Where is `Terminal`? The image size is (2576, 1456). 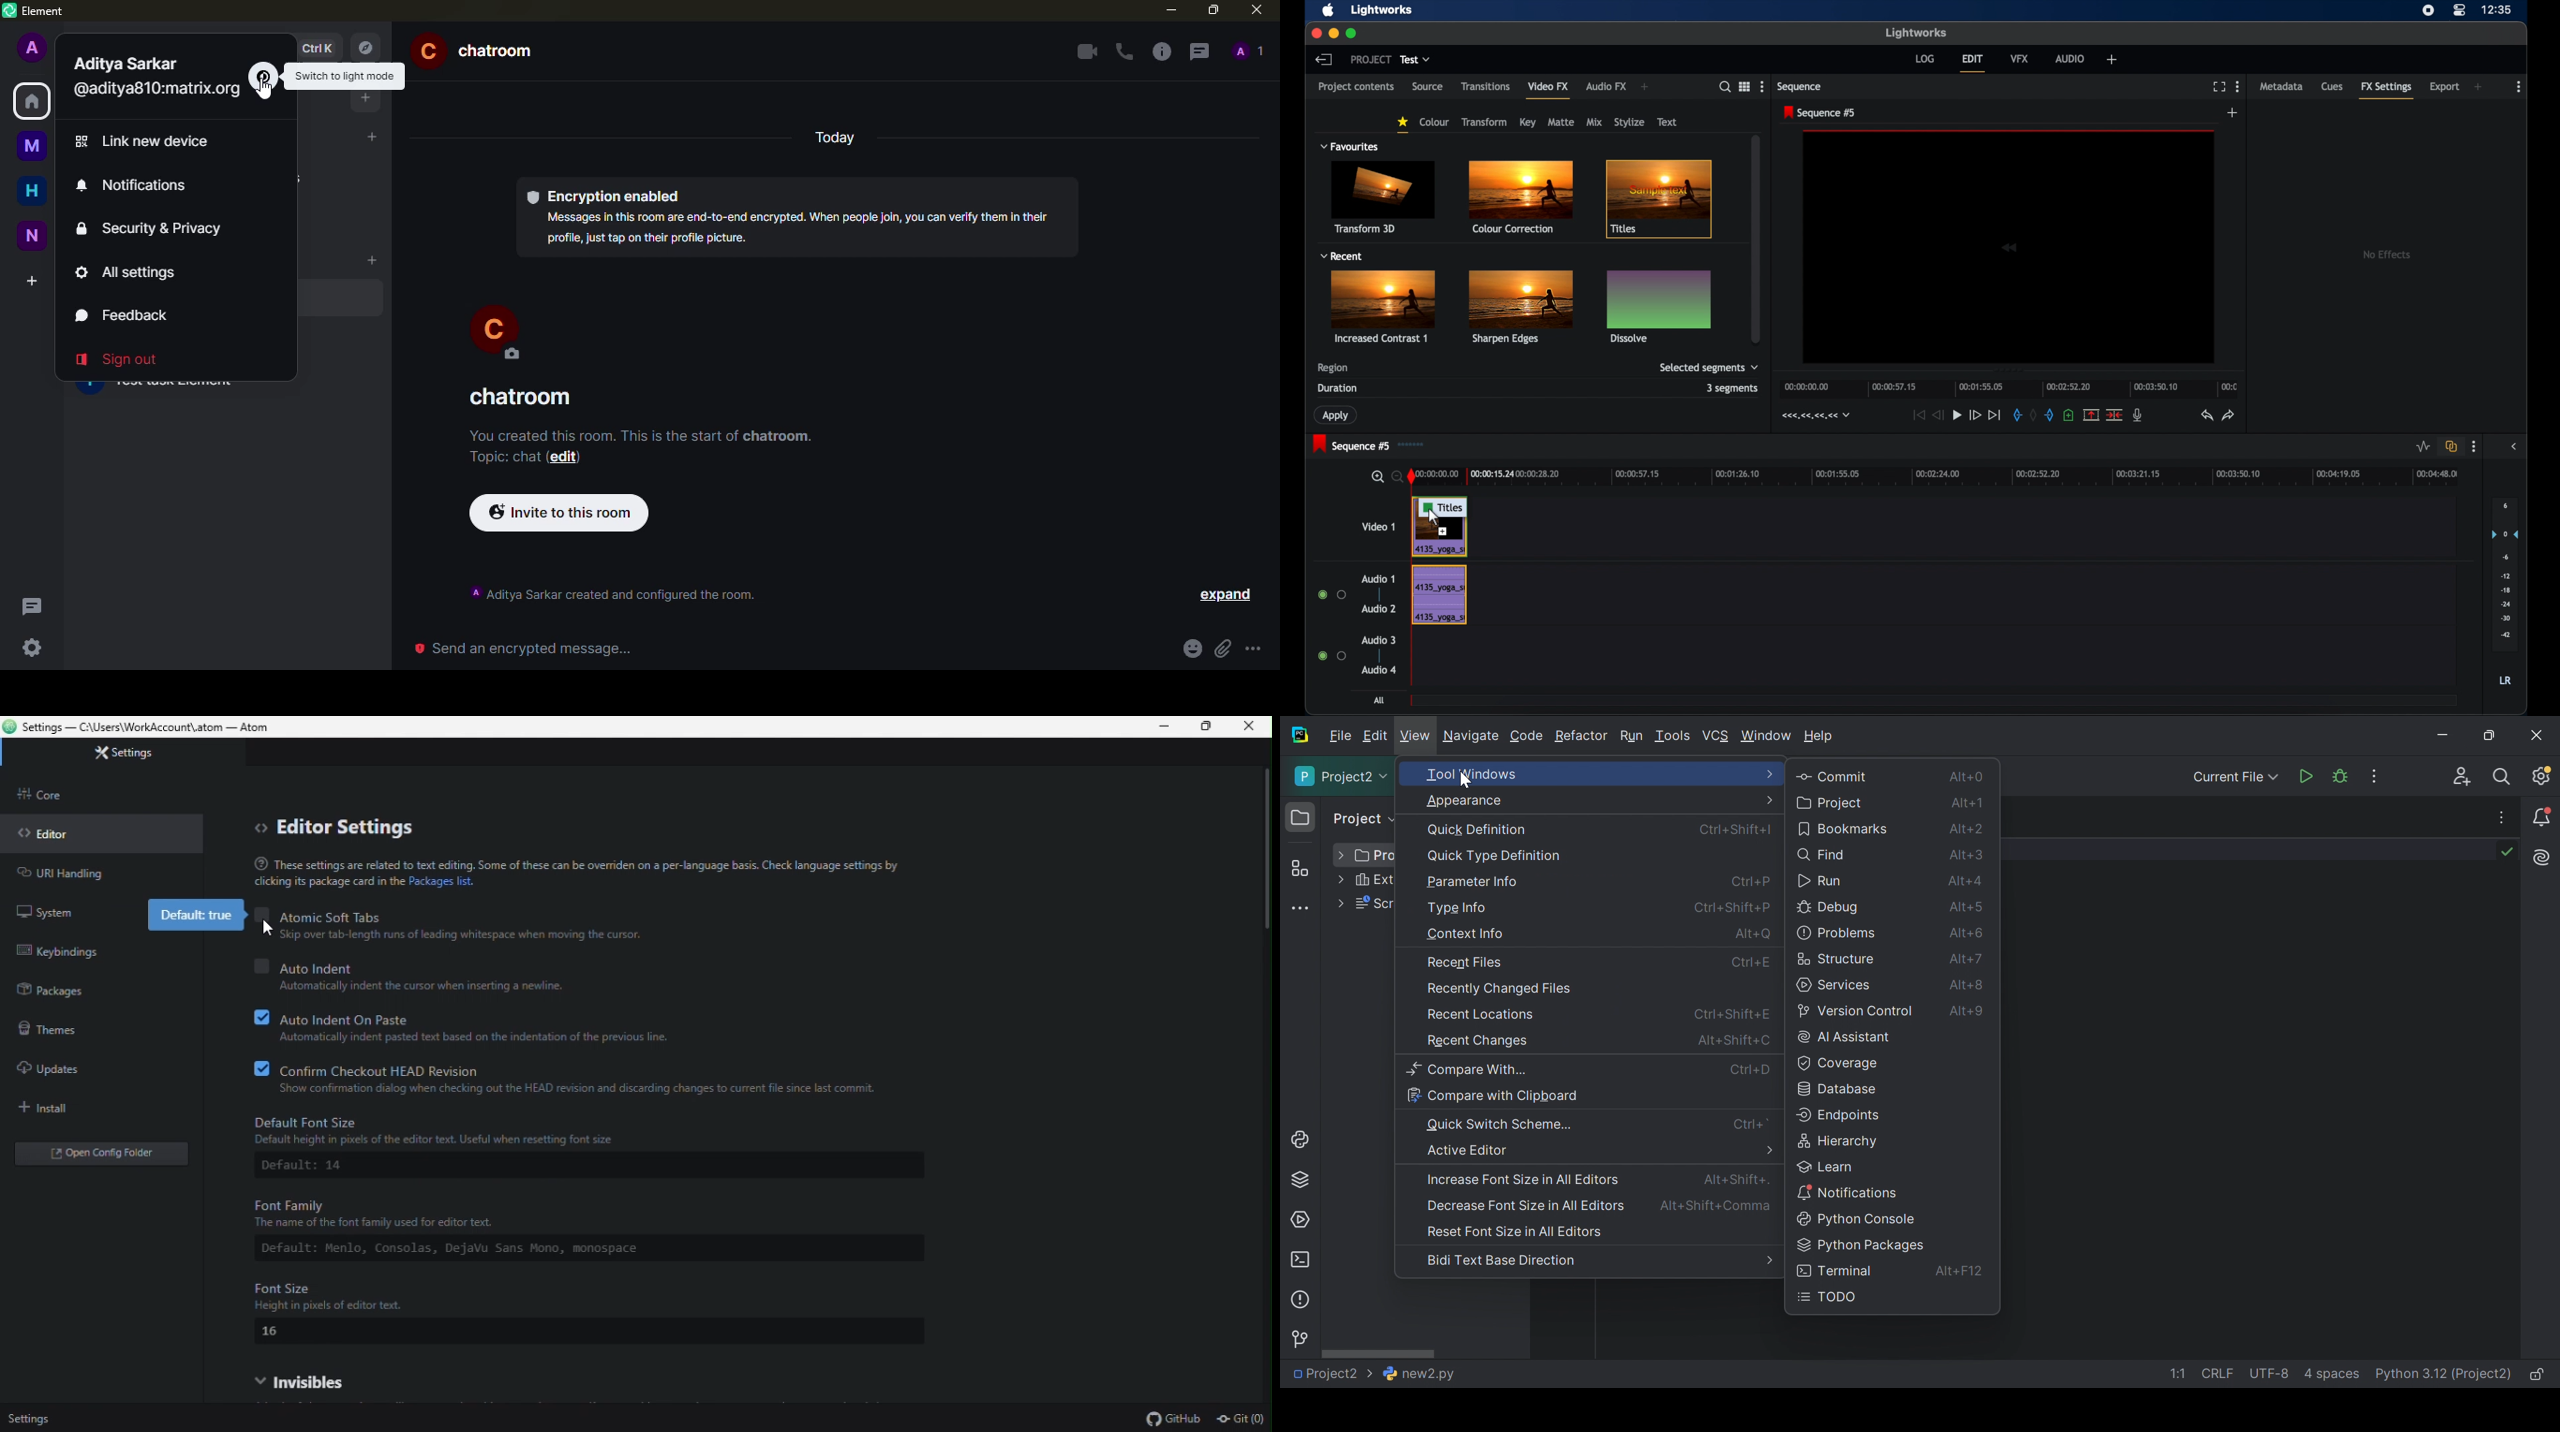
Terminal is located at coordinates (1835, 1269).